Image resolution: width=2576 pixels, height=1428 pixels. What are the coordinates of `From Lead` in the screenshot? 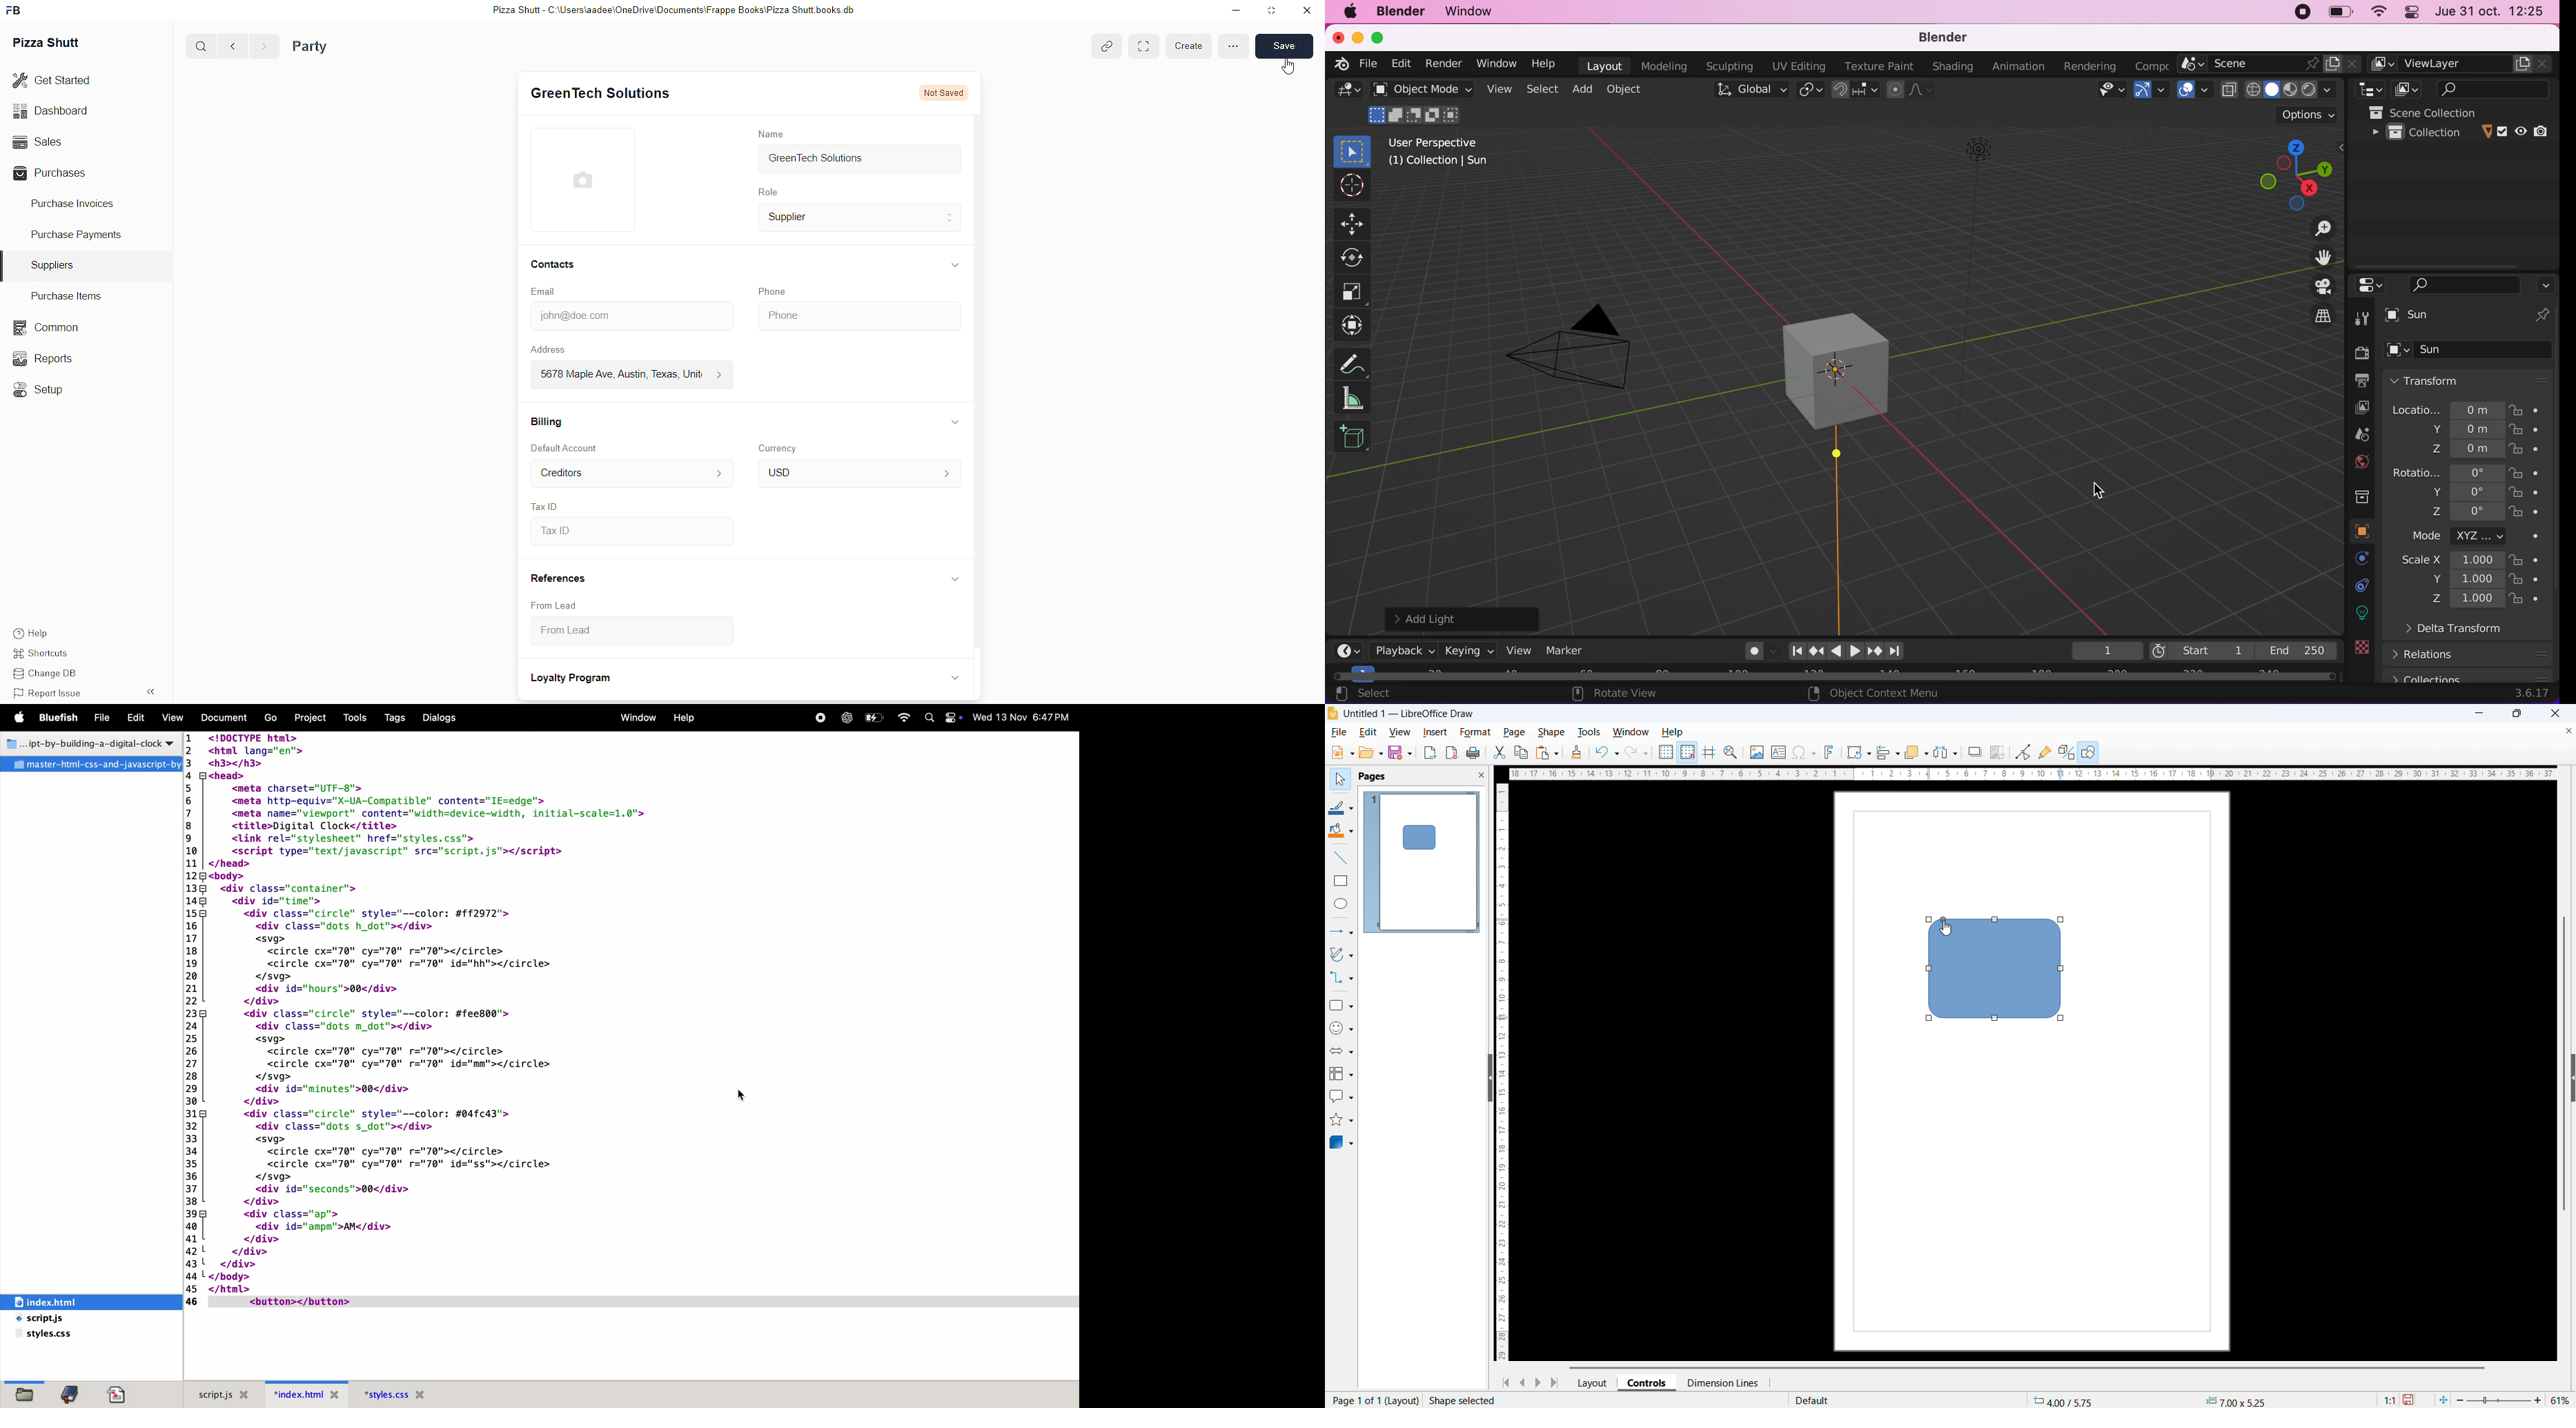 It's located at (555, 605).